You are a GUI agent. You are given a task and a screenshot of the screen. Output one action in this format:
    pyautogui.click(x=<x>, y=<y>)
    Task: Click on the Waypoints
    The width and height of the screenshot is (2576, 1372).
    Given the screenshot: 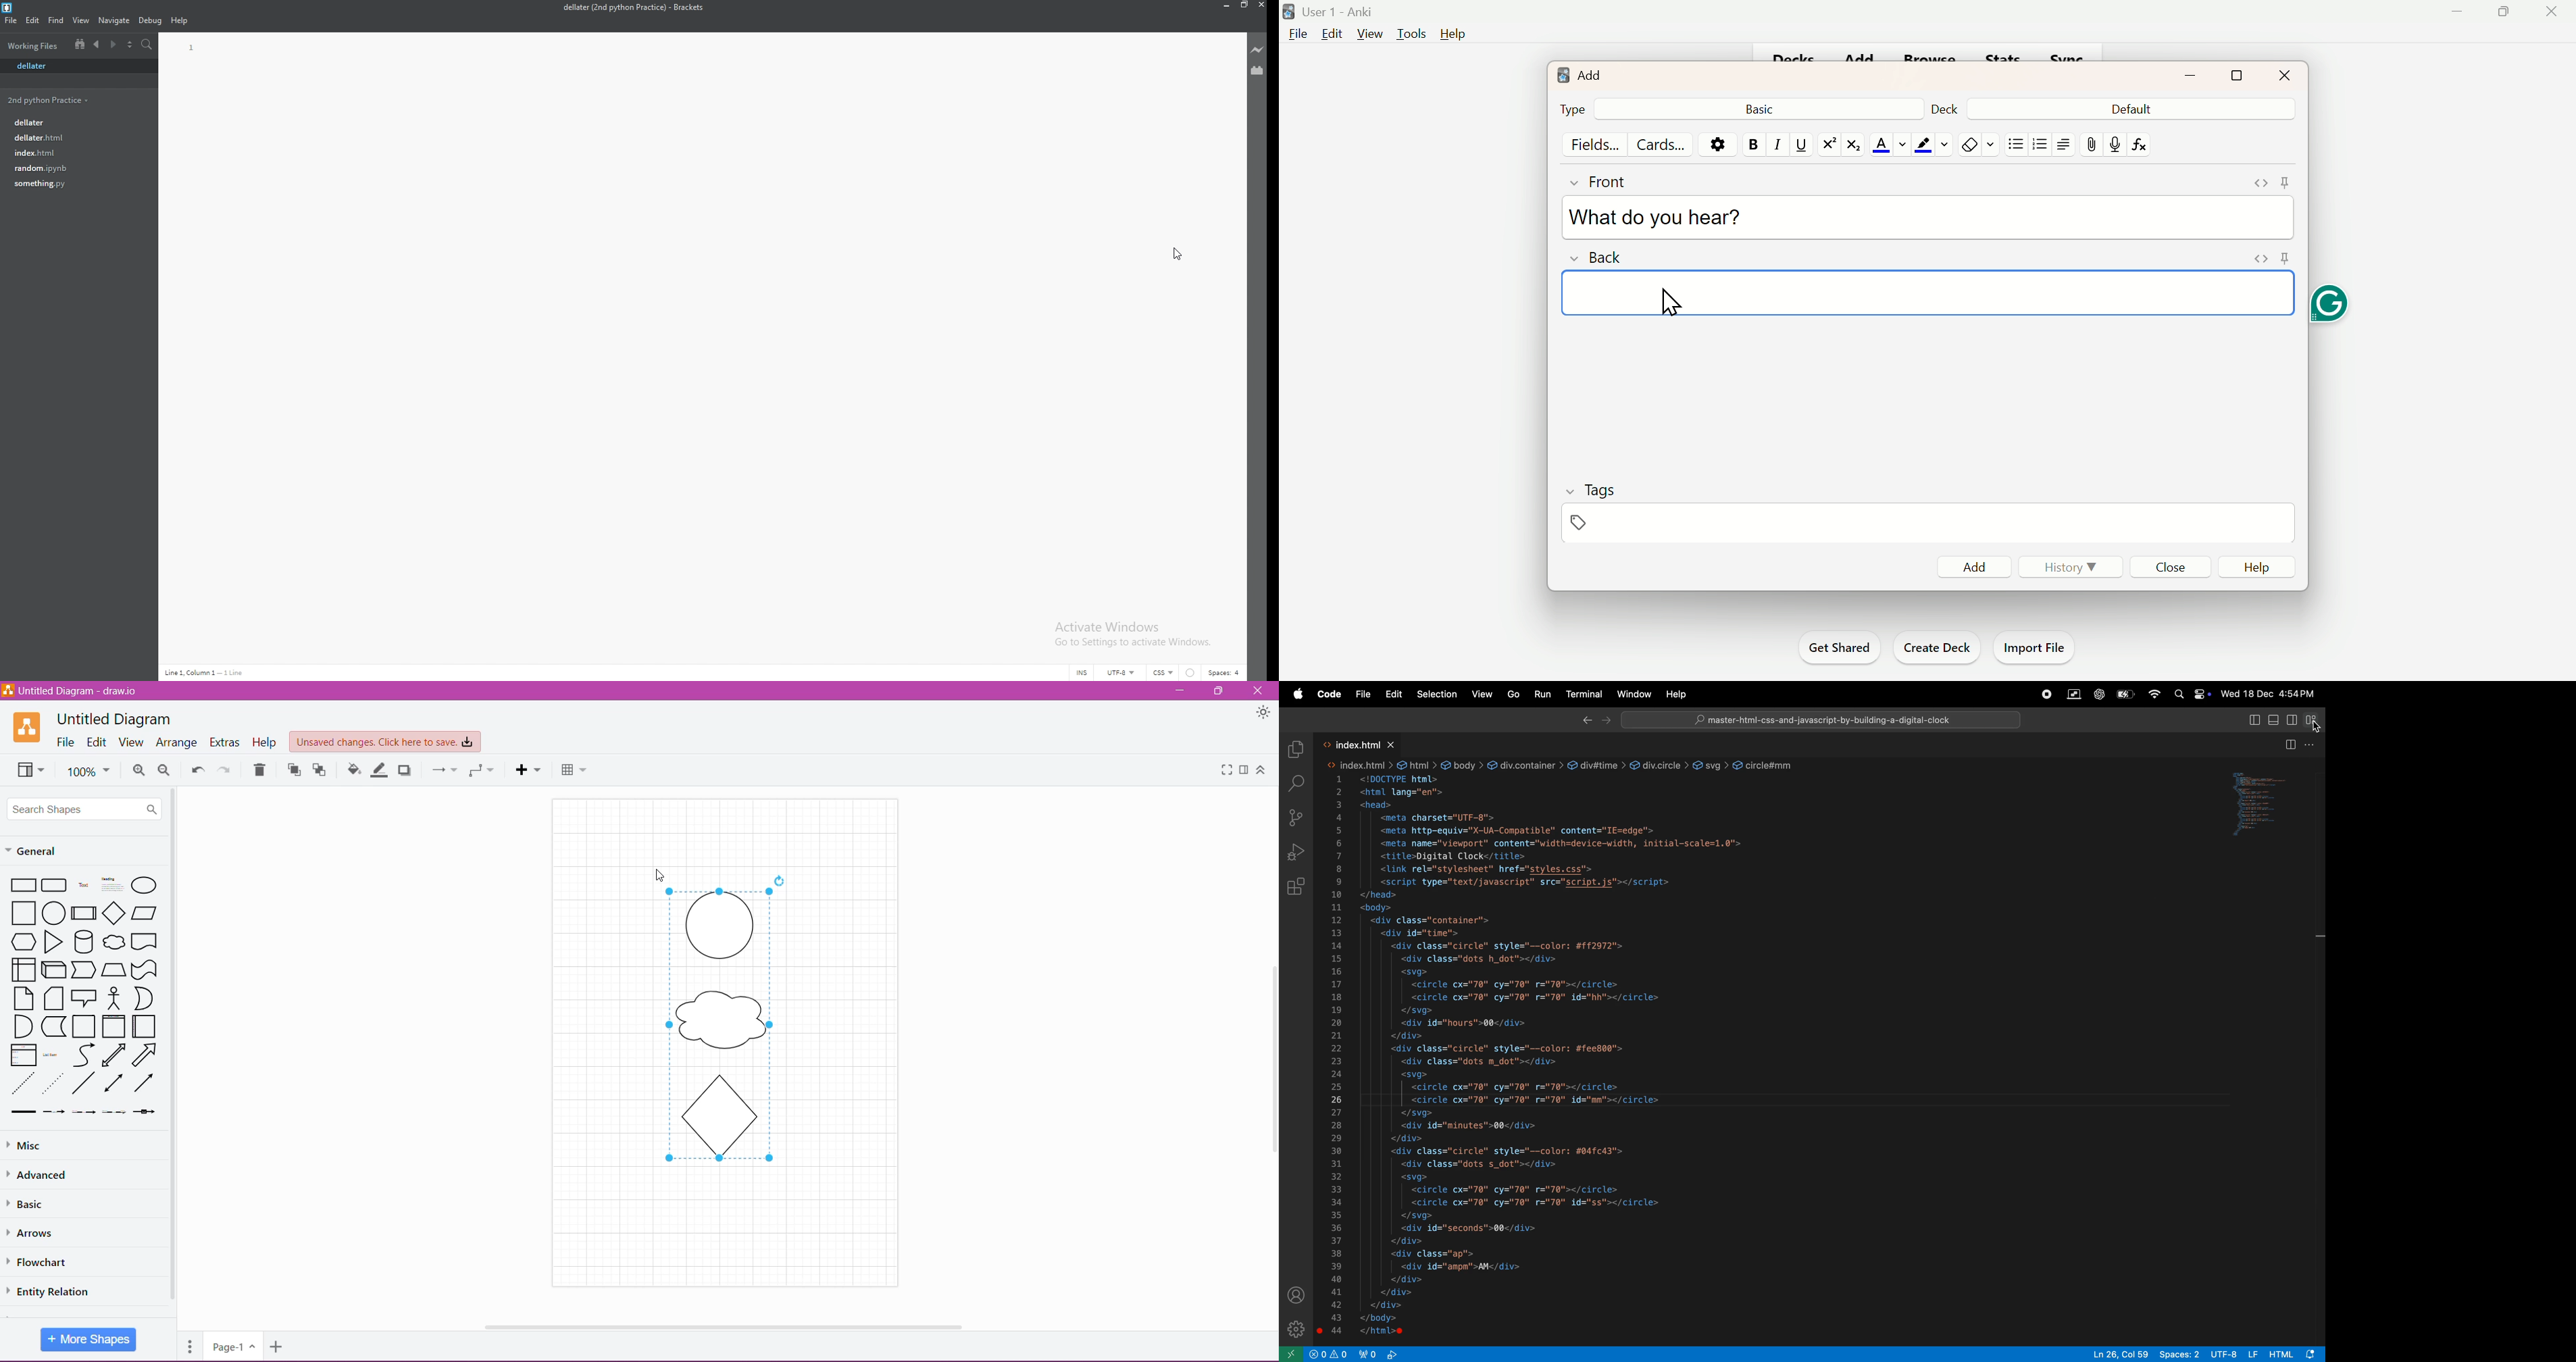 What is the action you would take?
    pyautogui.click(x=480, y=770)
    